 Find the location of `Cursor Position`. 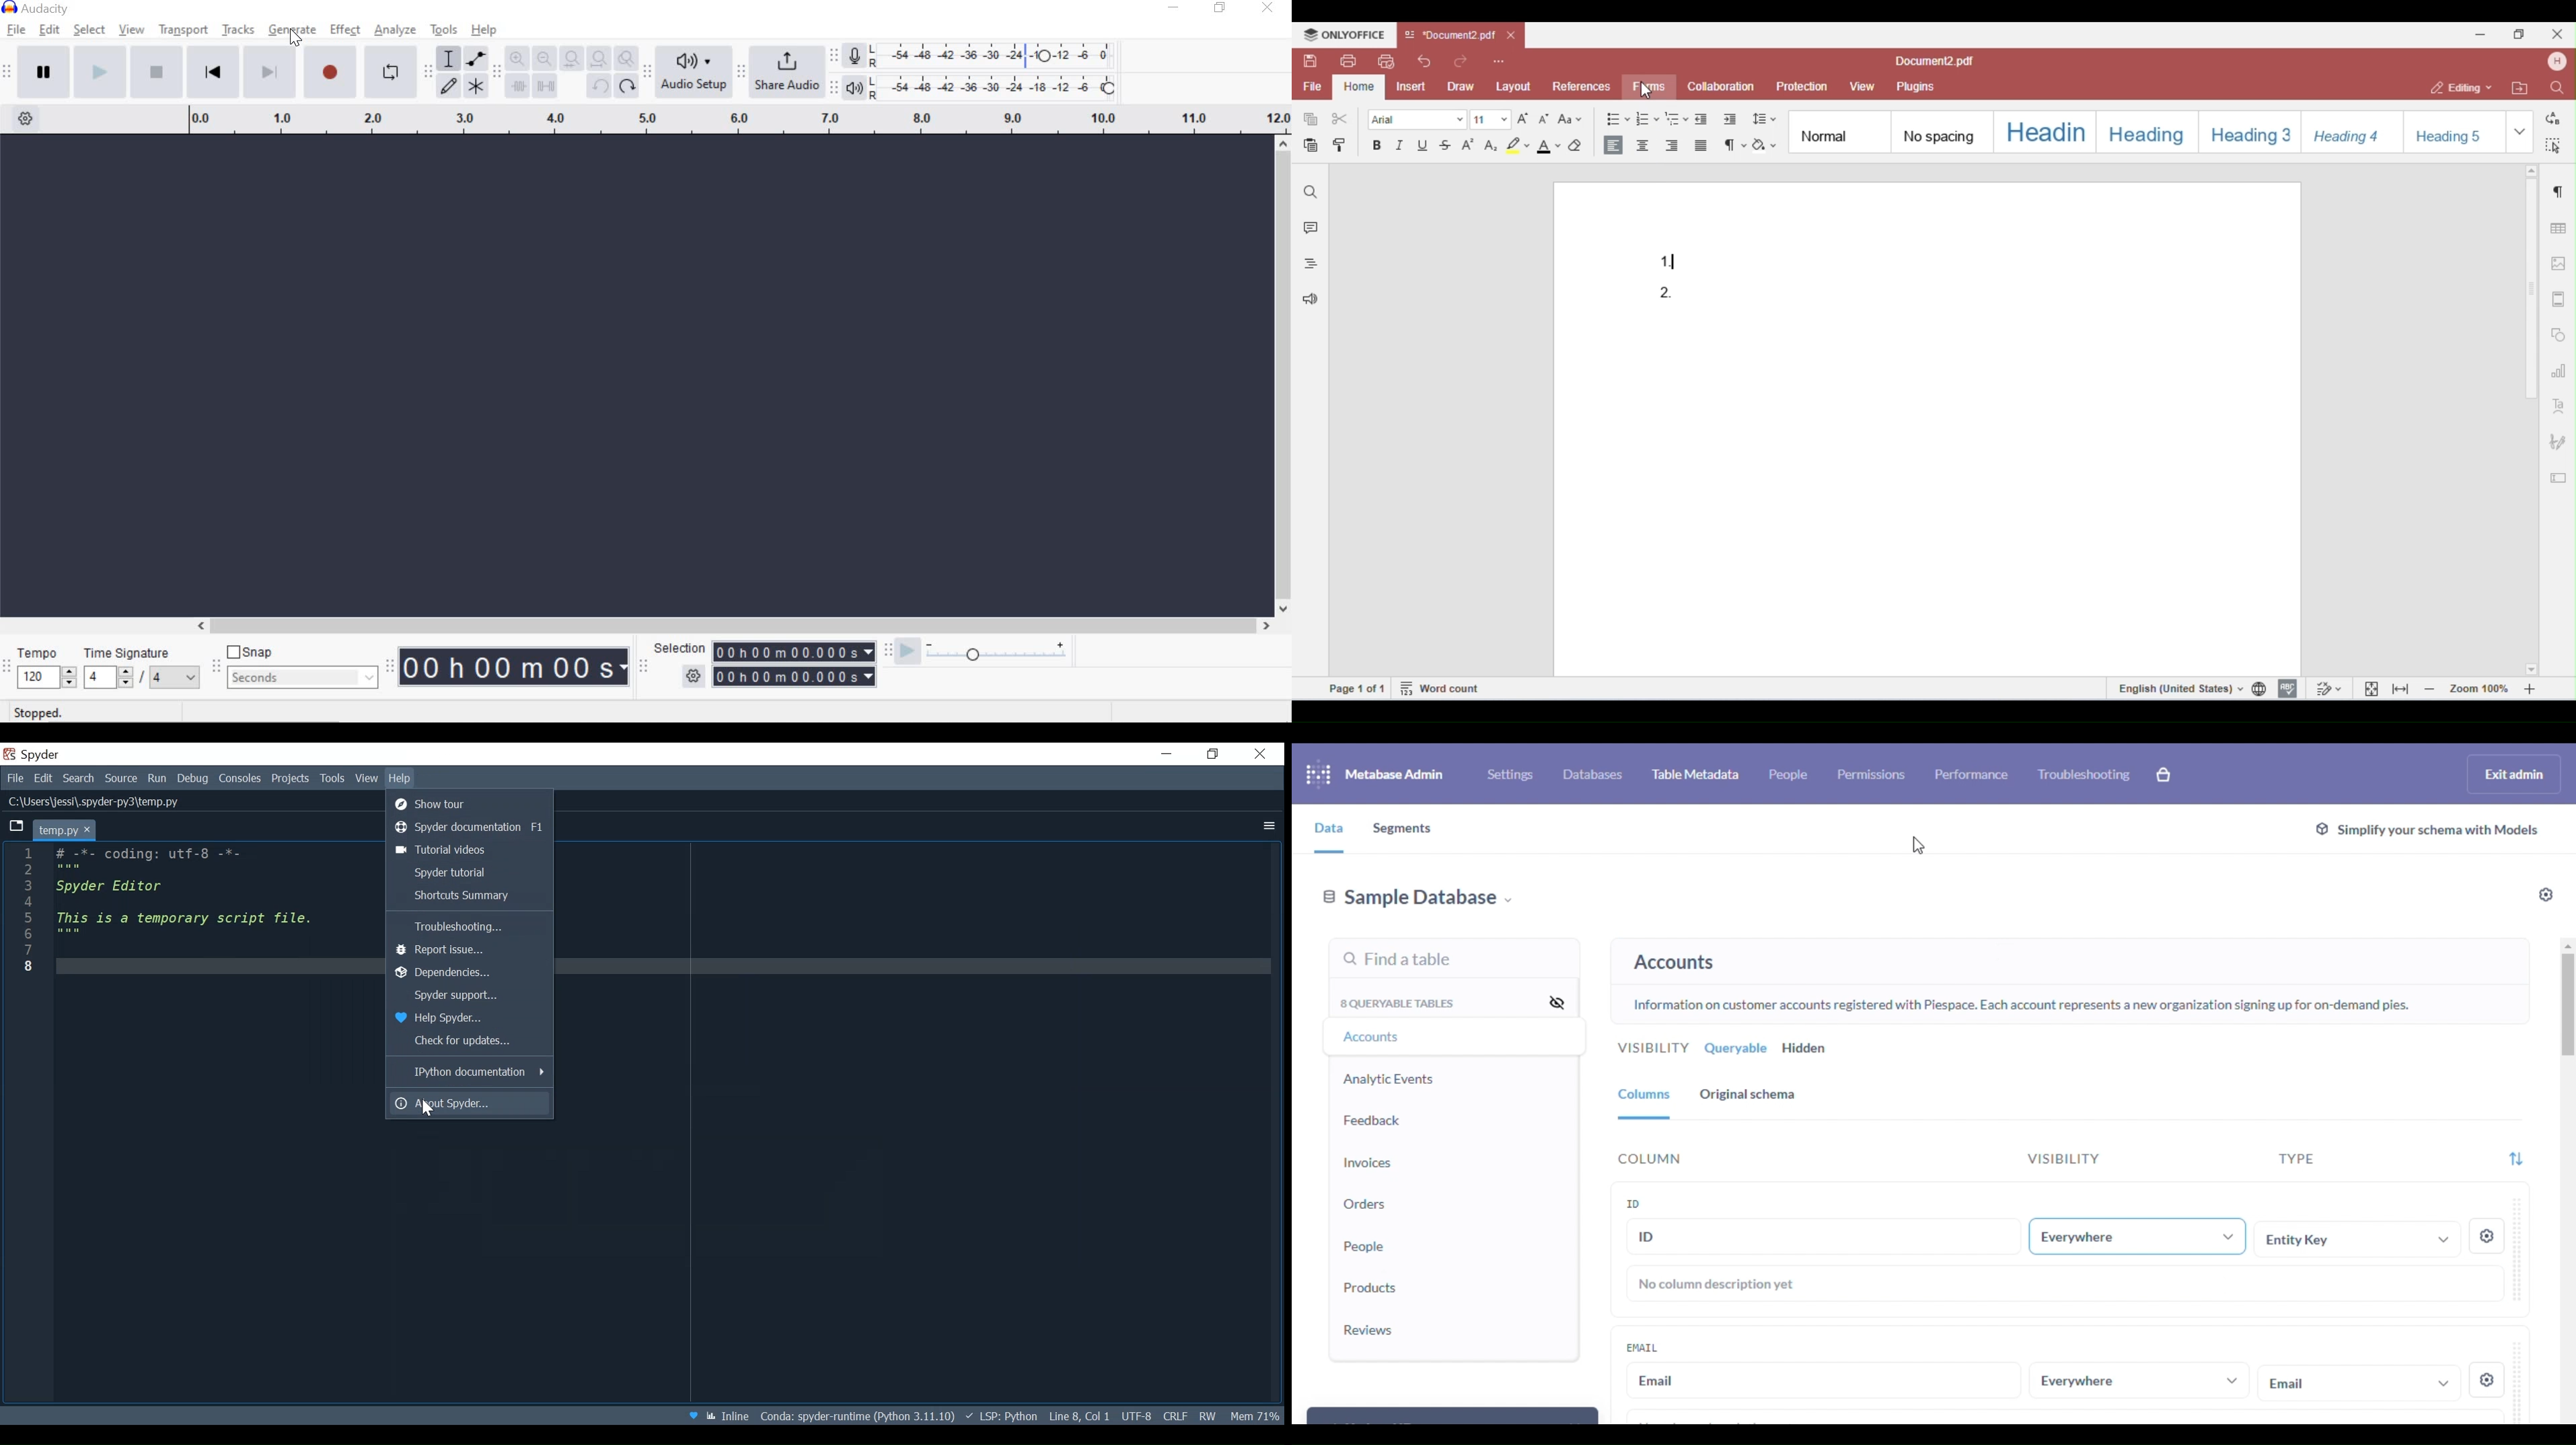

Cursor Position is located at coordinates (1079, 1417).